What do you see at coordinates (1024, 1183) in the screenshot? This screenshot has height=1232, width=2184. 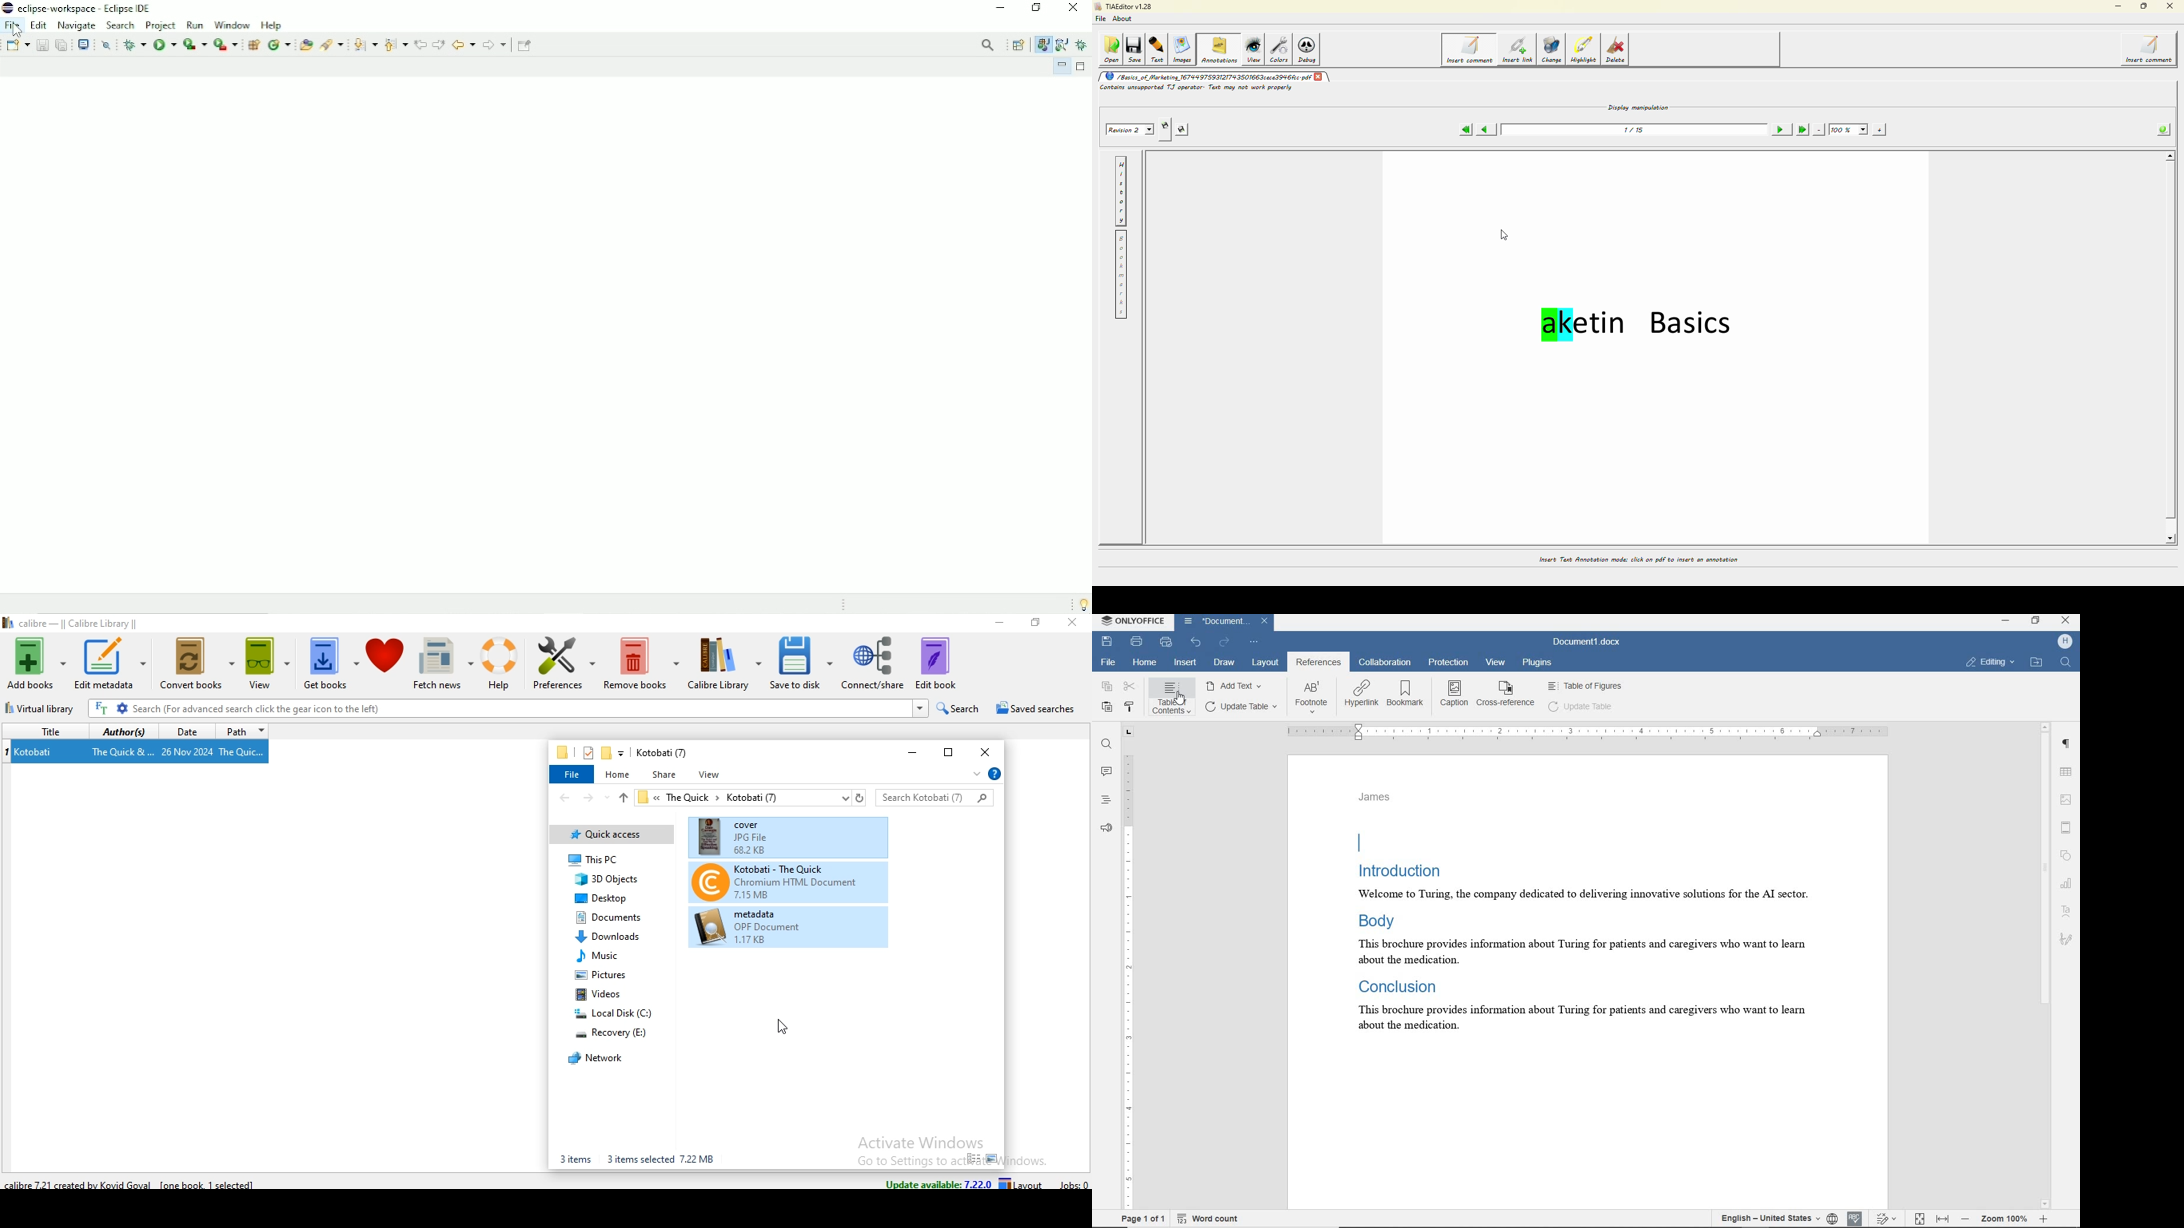 I see `layout` at bounding box center [1024, 1183].